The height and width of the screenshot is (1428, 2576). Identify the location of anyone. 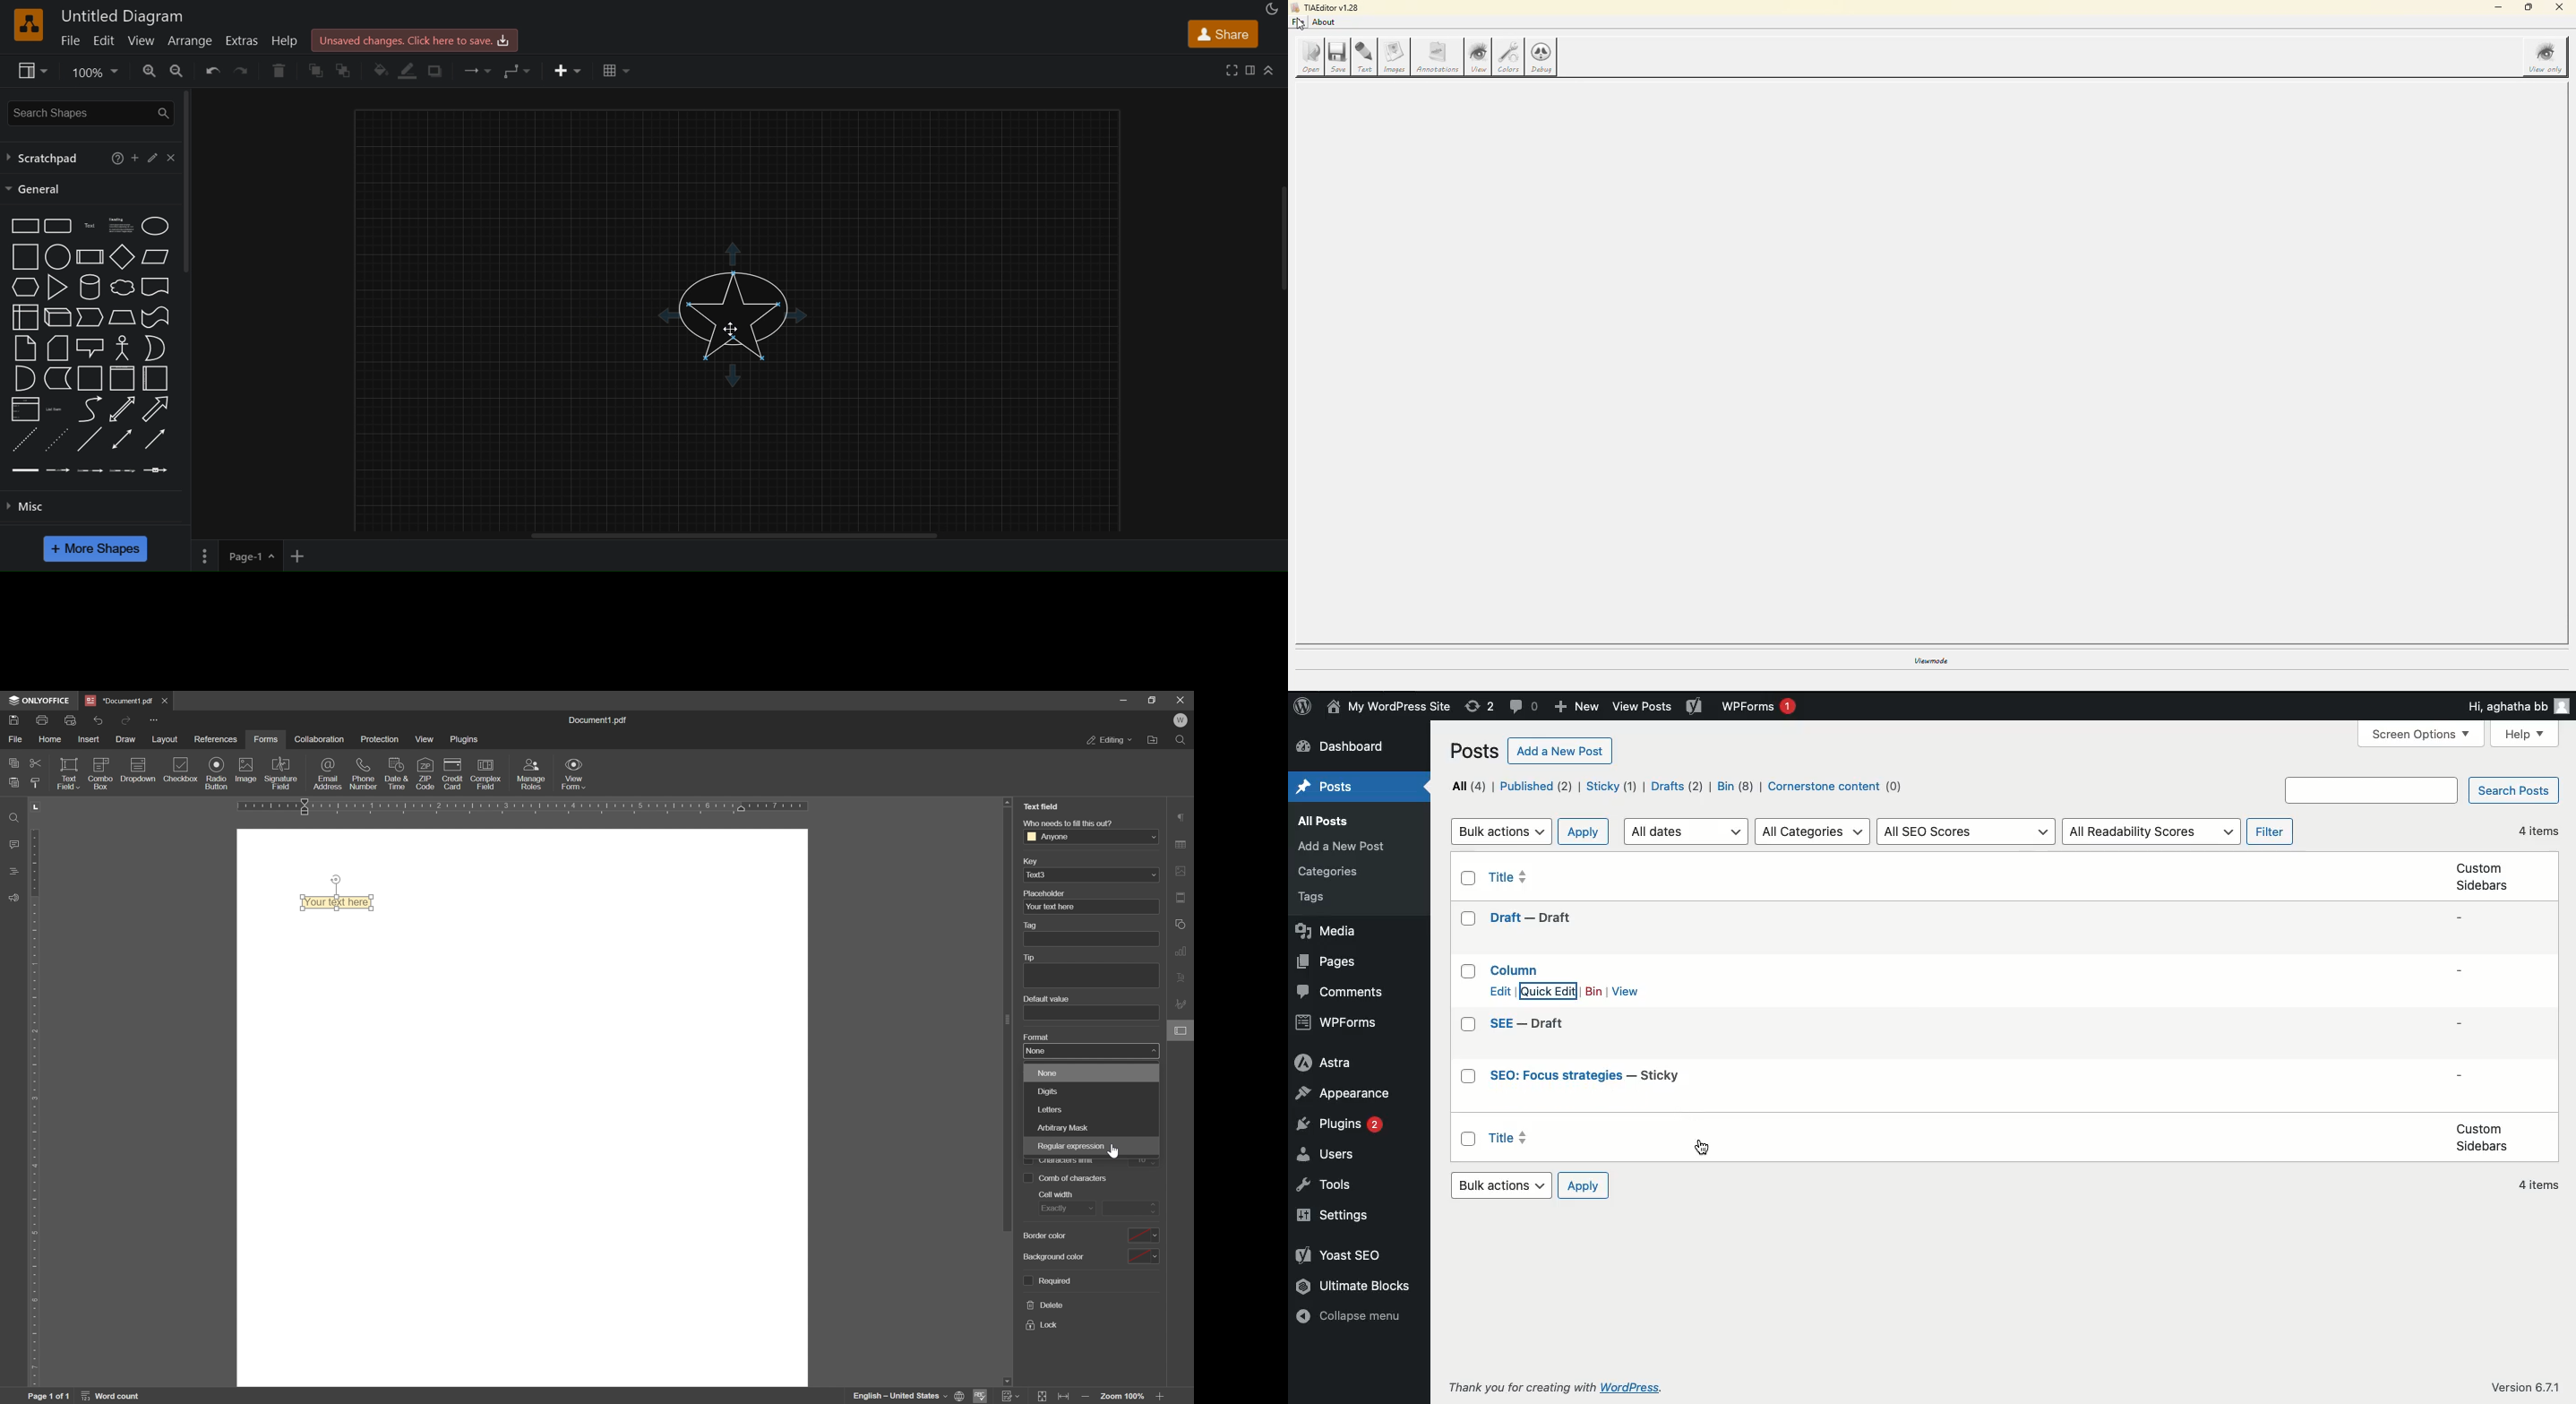
(1054, 837).